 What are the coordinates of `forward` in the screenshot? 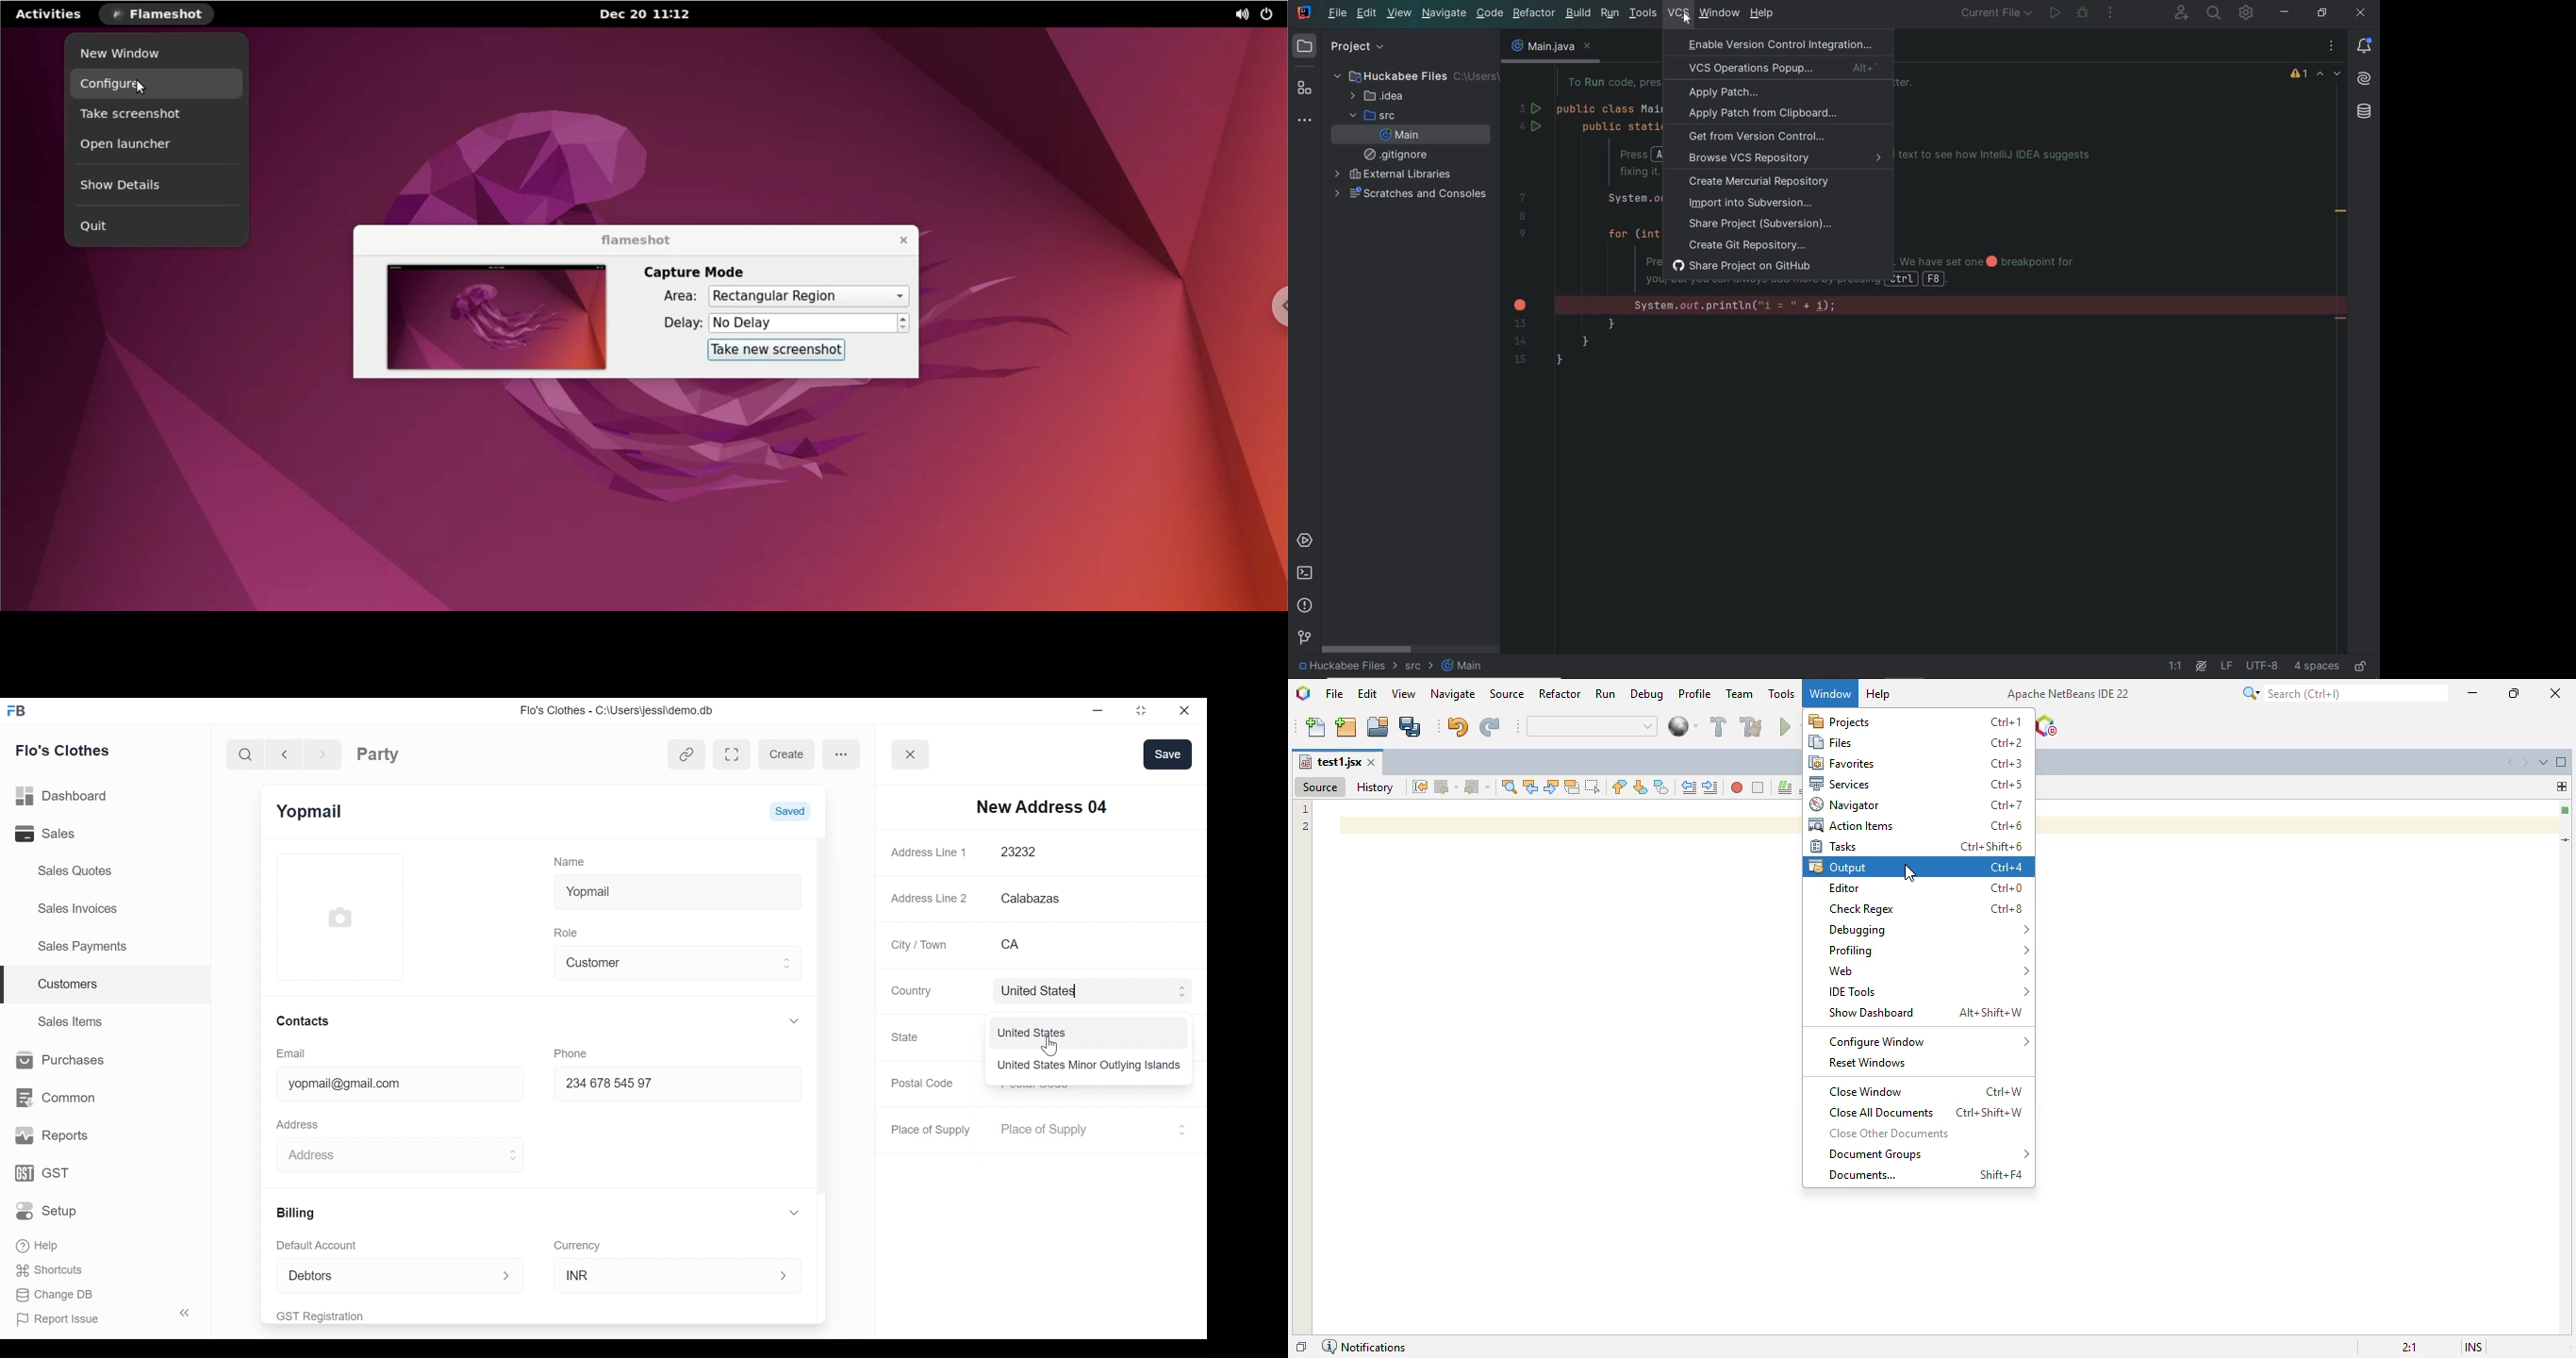 It's located at (1478, 787).